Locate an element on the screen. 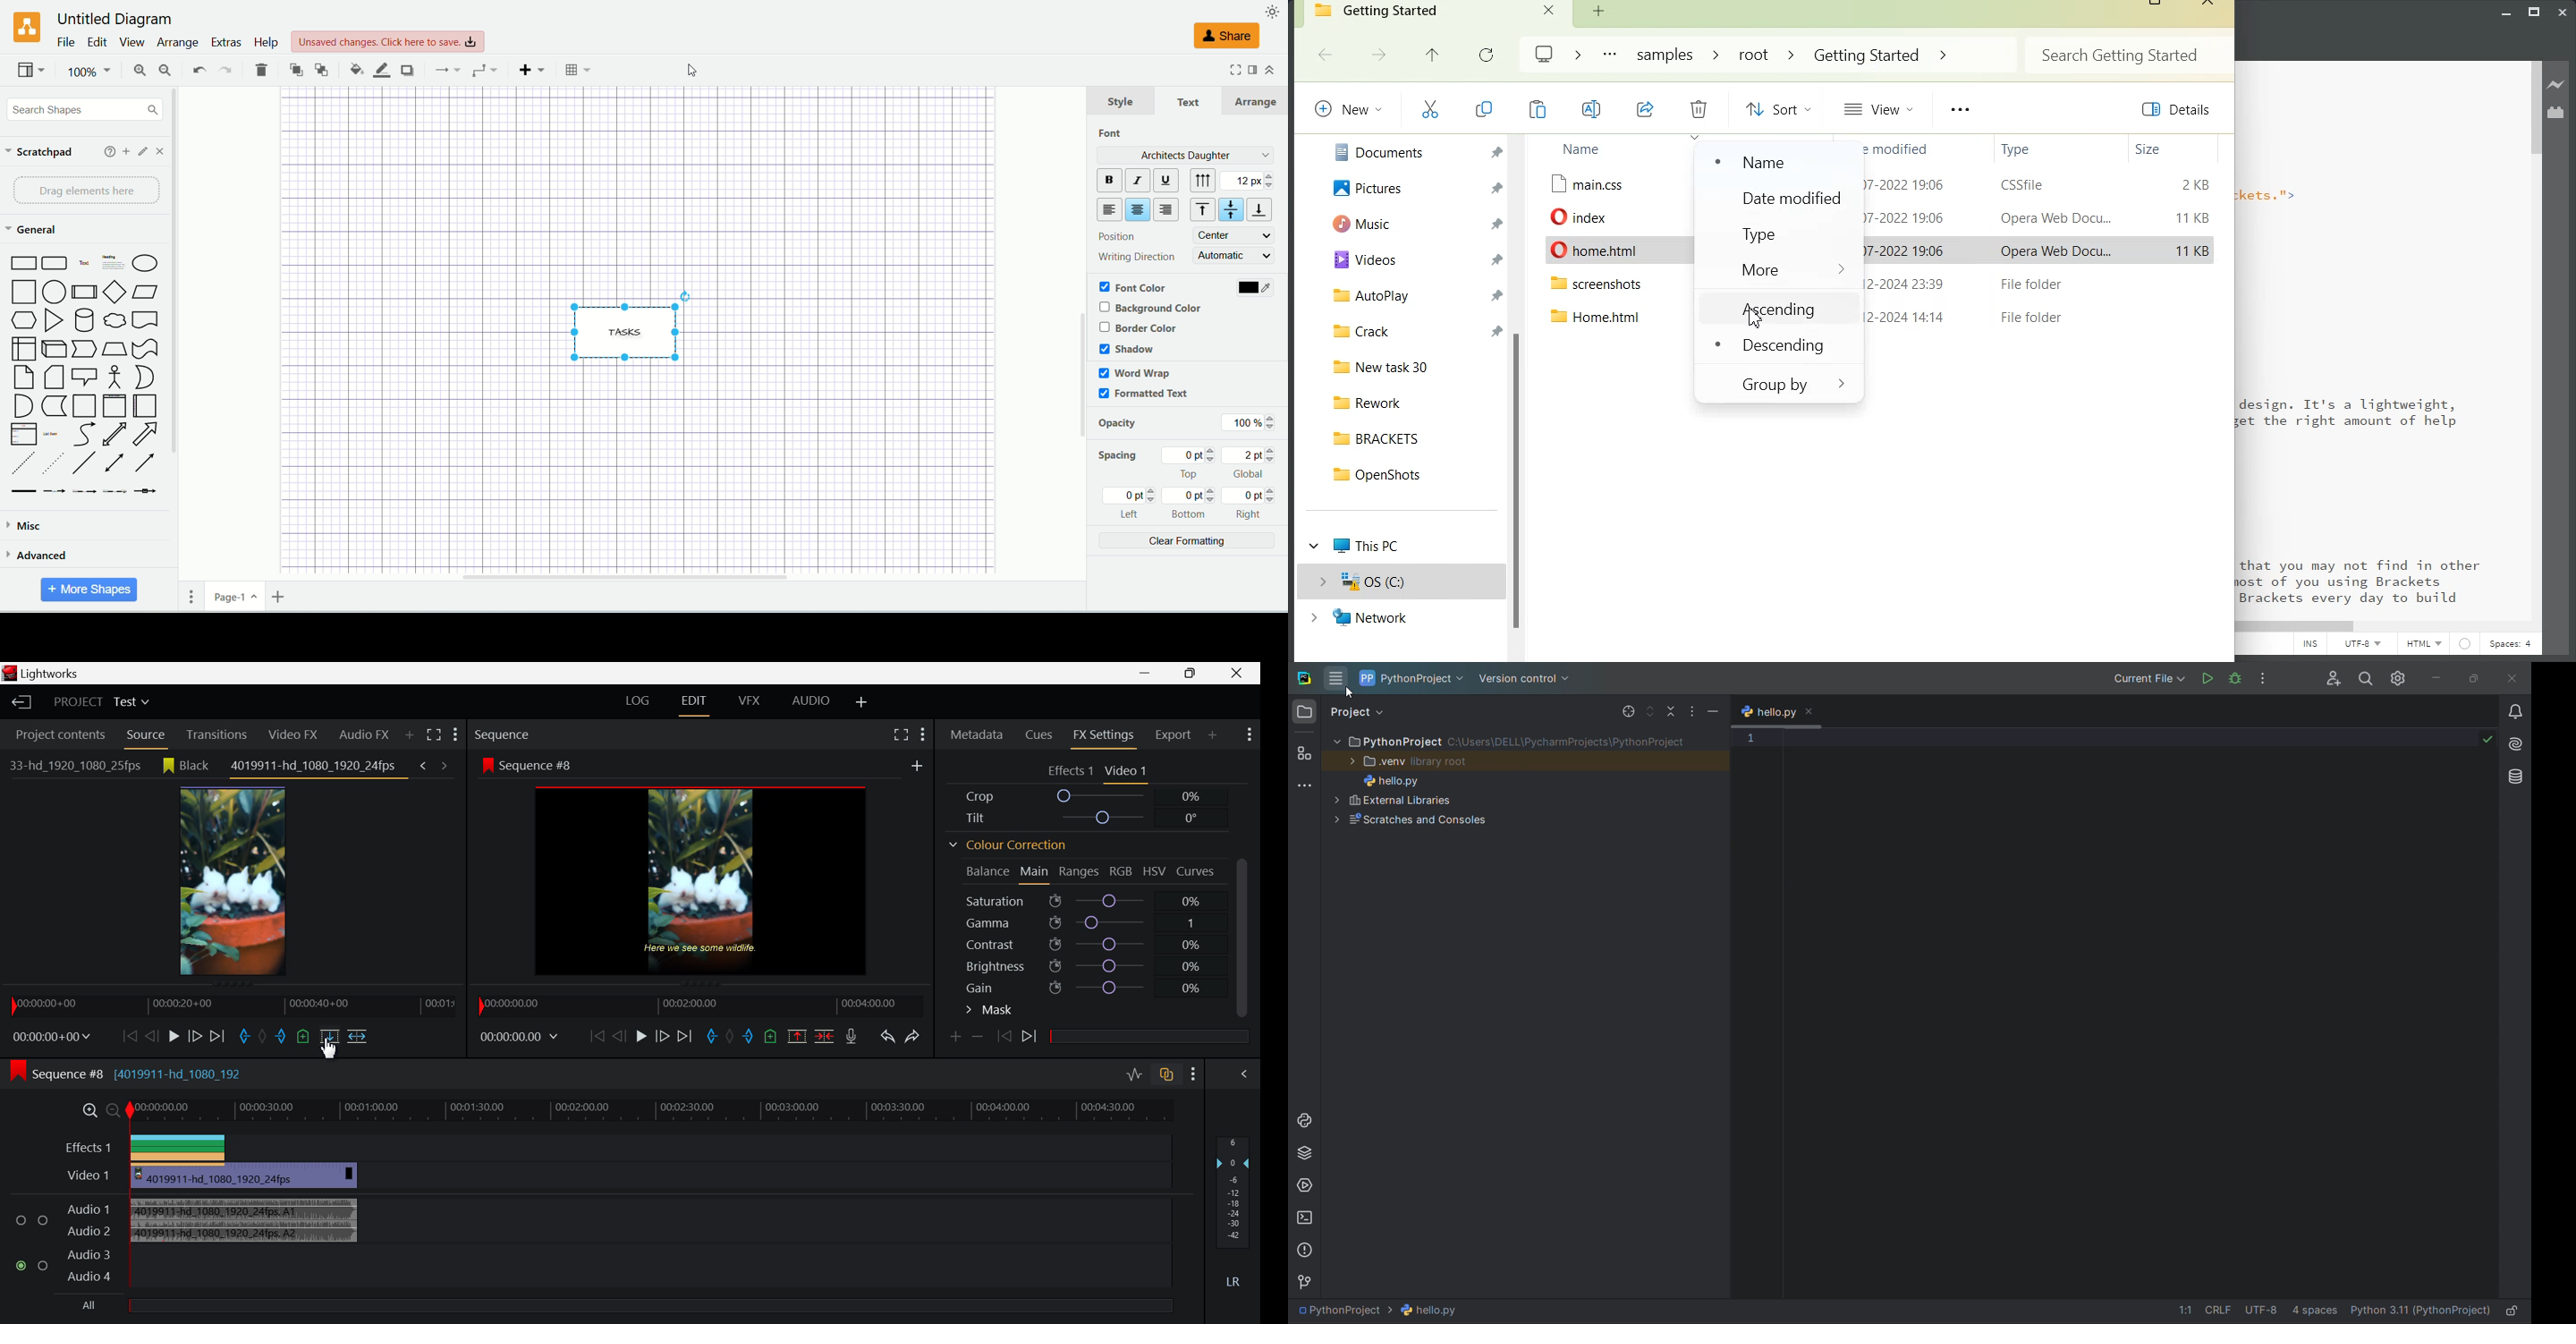  underline is located at coordinates (1167, 180).